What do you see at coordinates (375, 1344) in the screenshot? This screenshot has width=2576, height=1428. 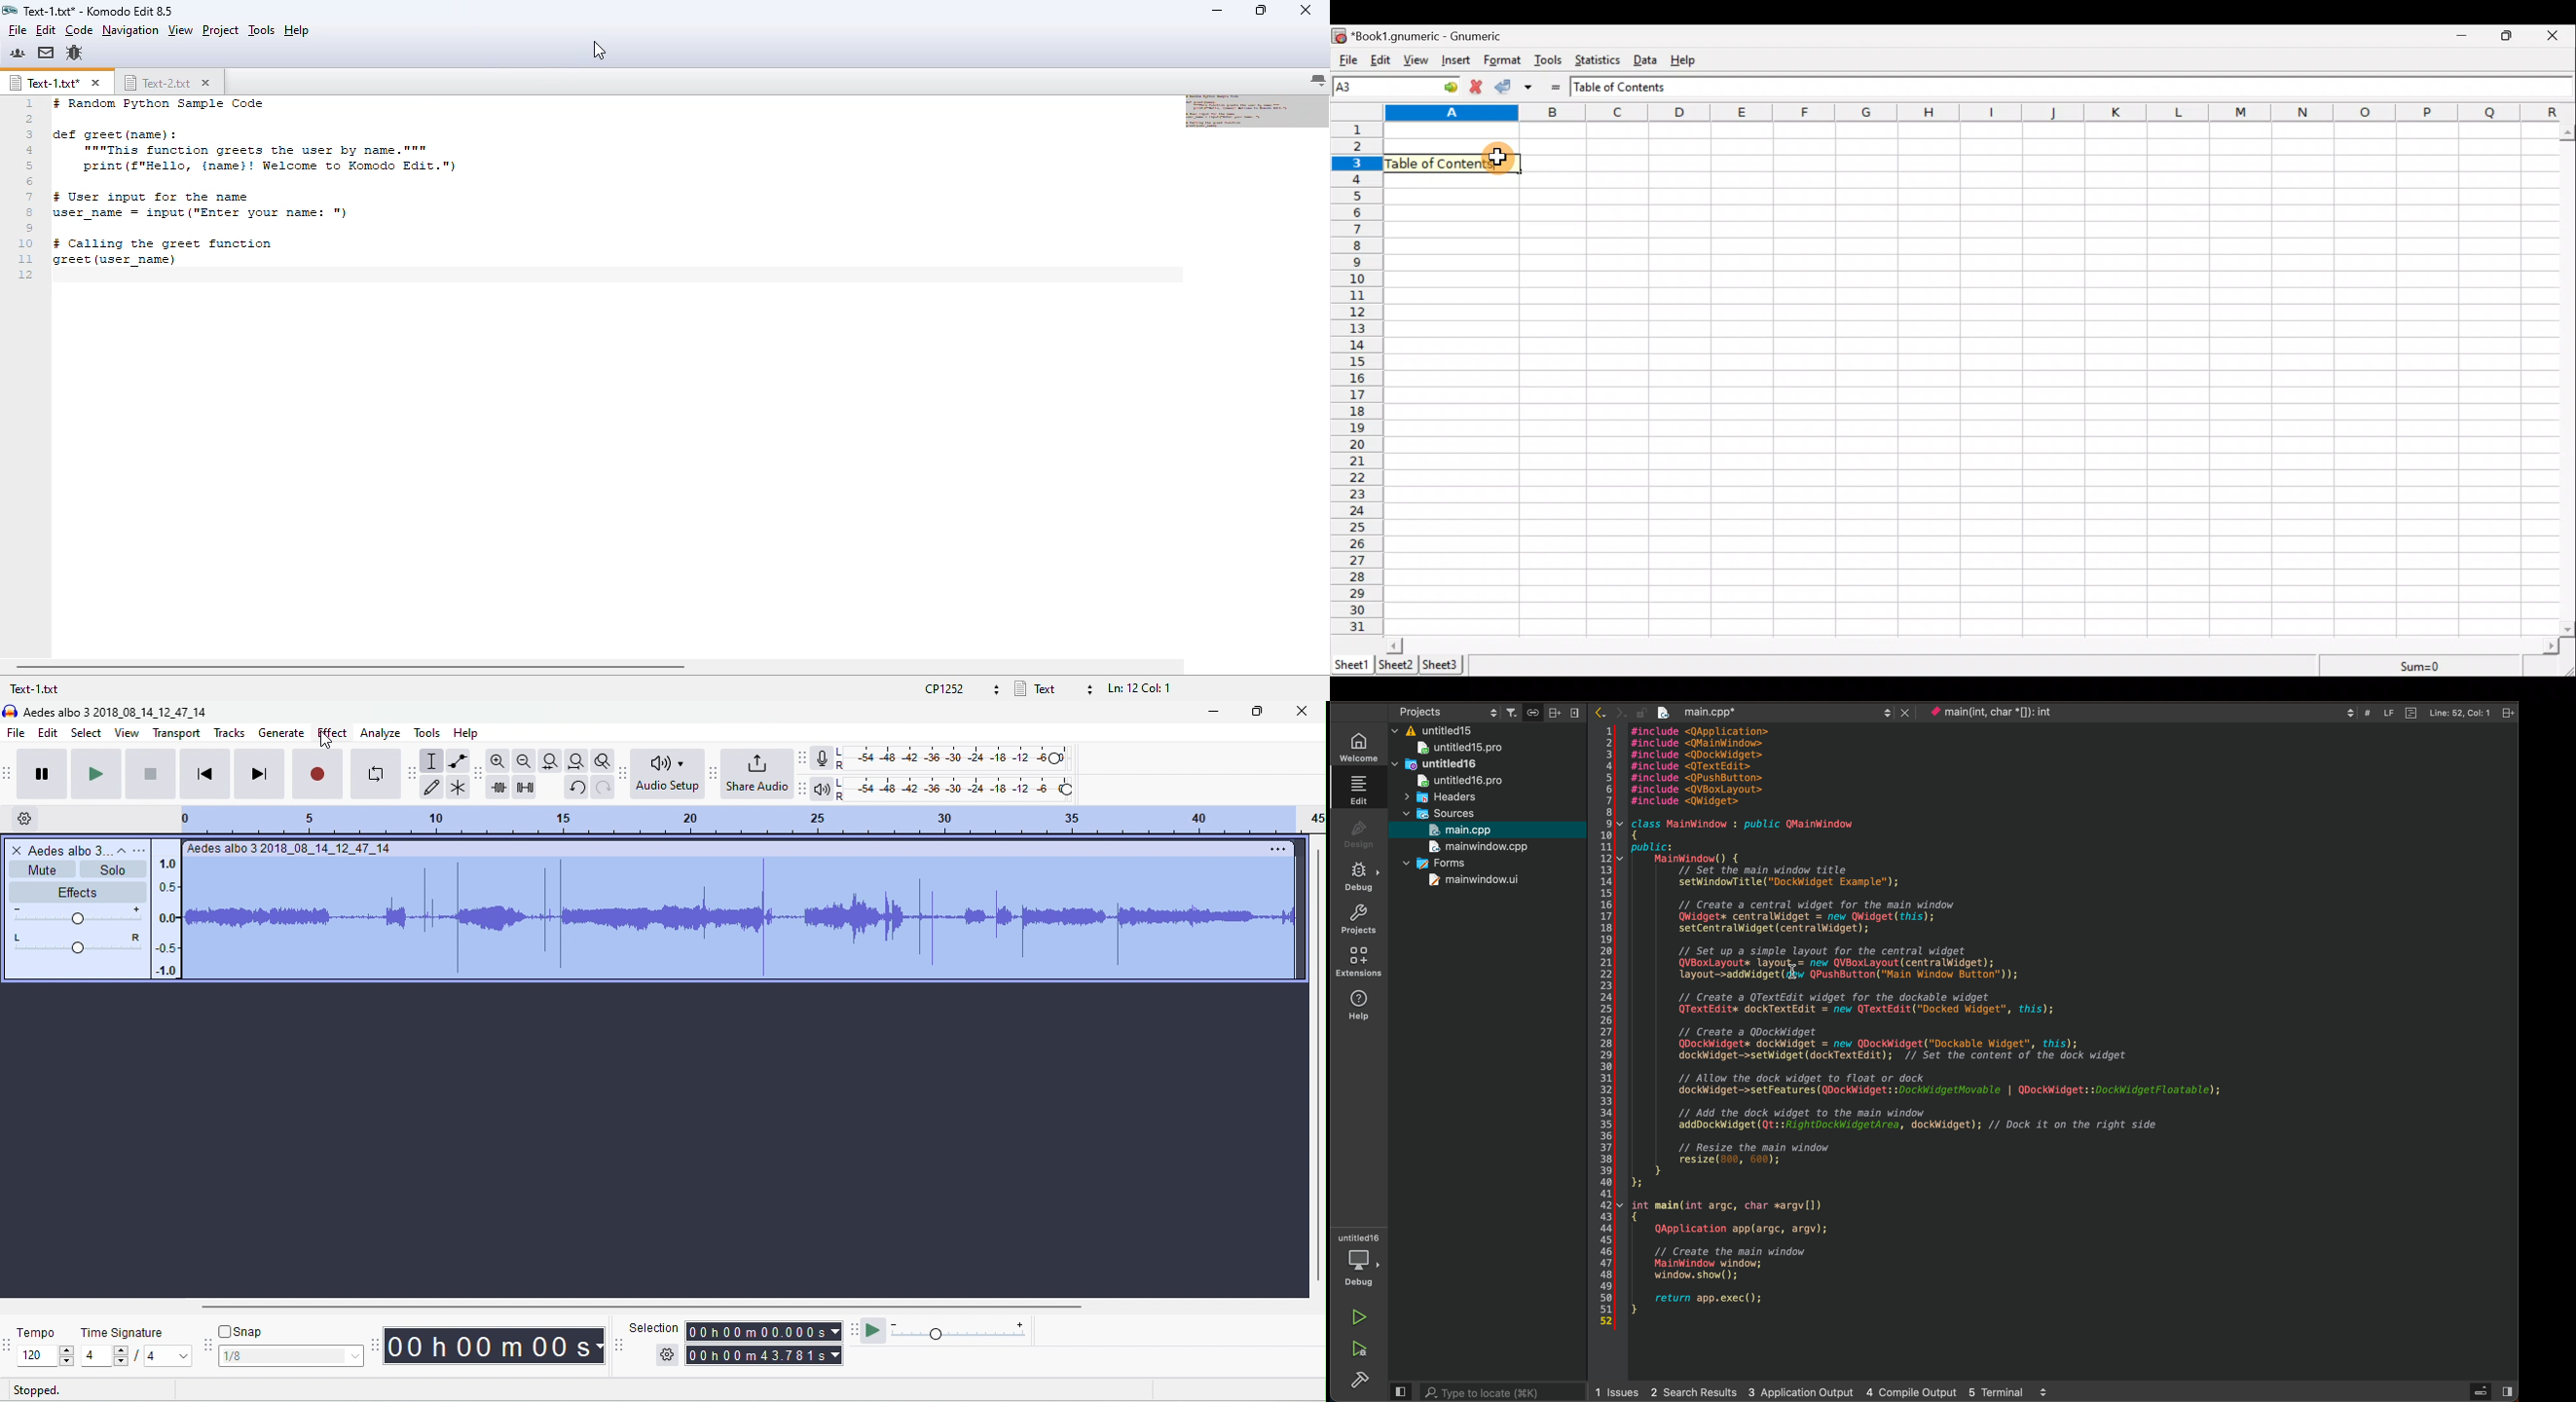 I see `audacity time toolbar` at bounding box center [375, 1344].